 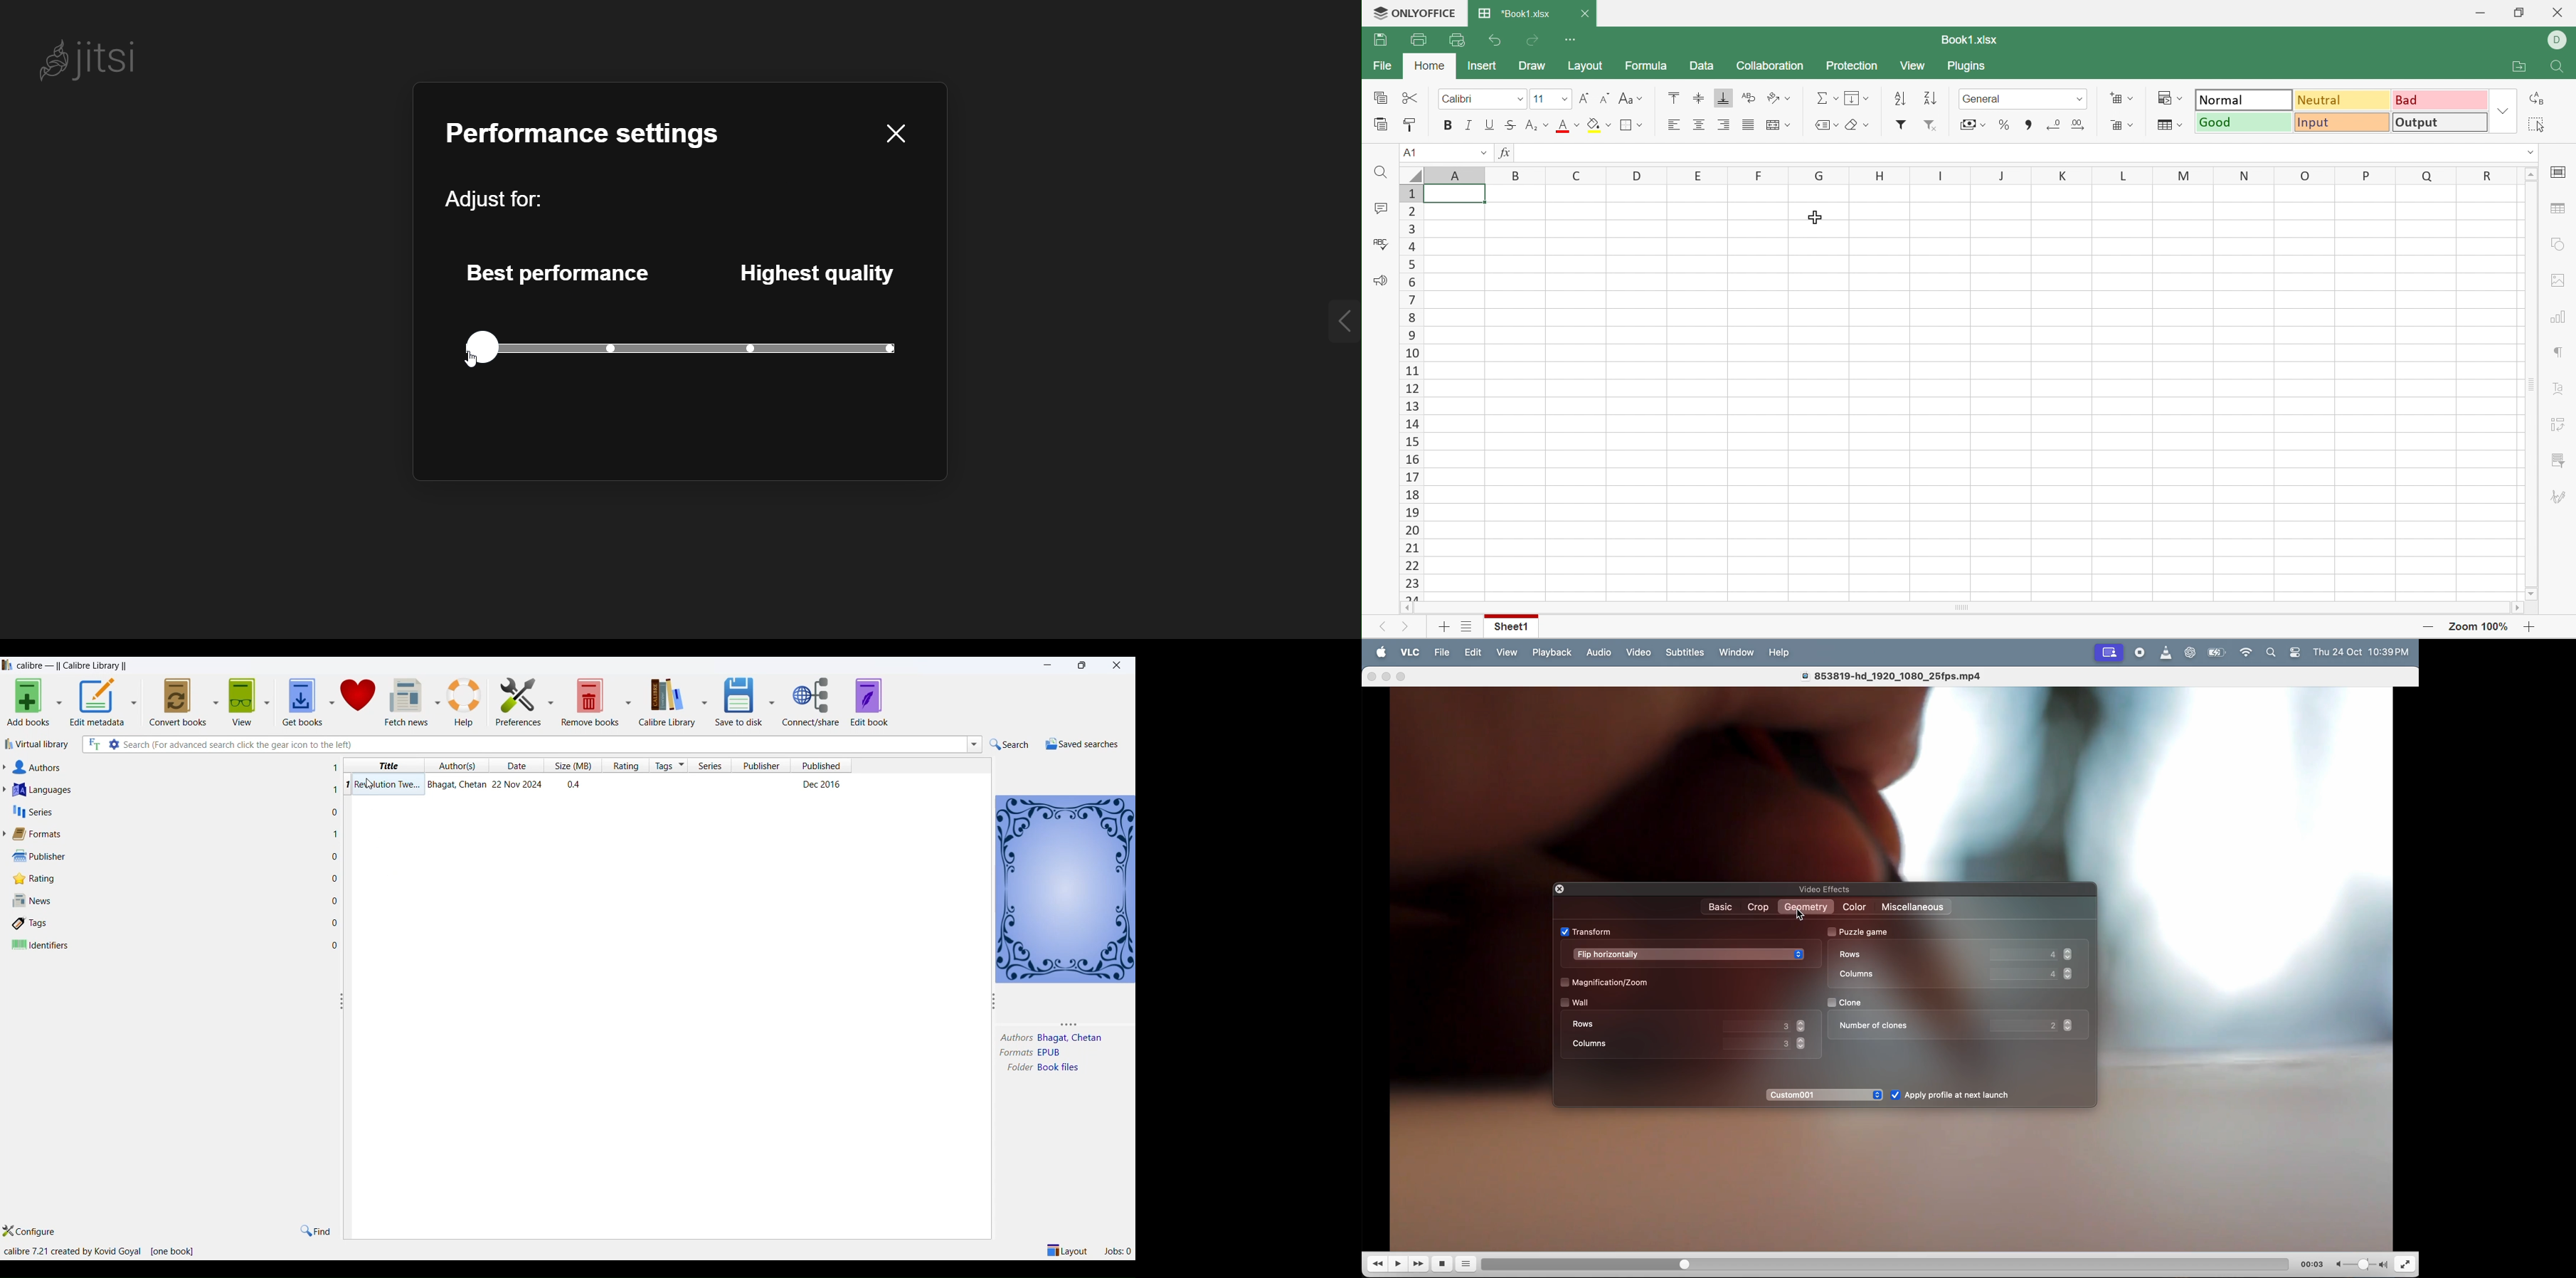 What do you see at coordinates (1403, 629) in the screenshot?
I see `Next` at bounding box center [1403, 629].